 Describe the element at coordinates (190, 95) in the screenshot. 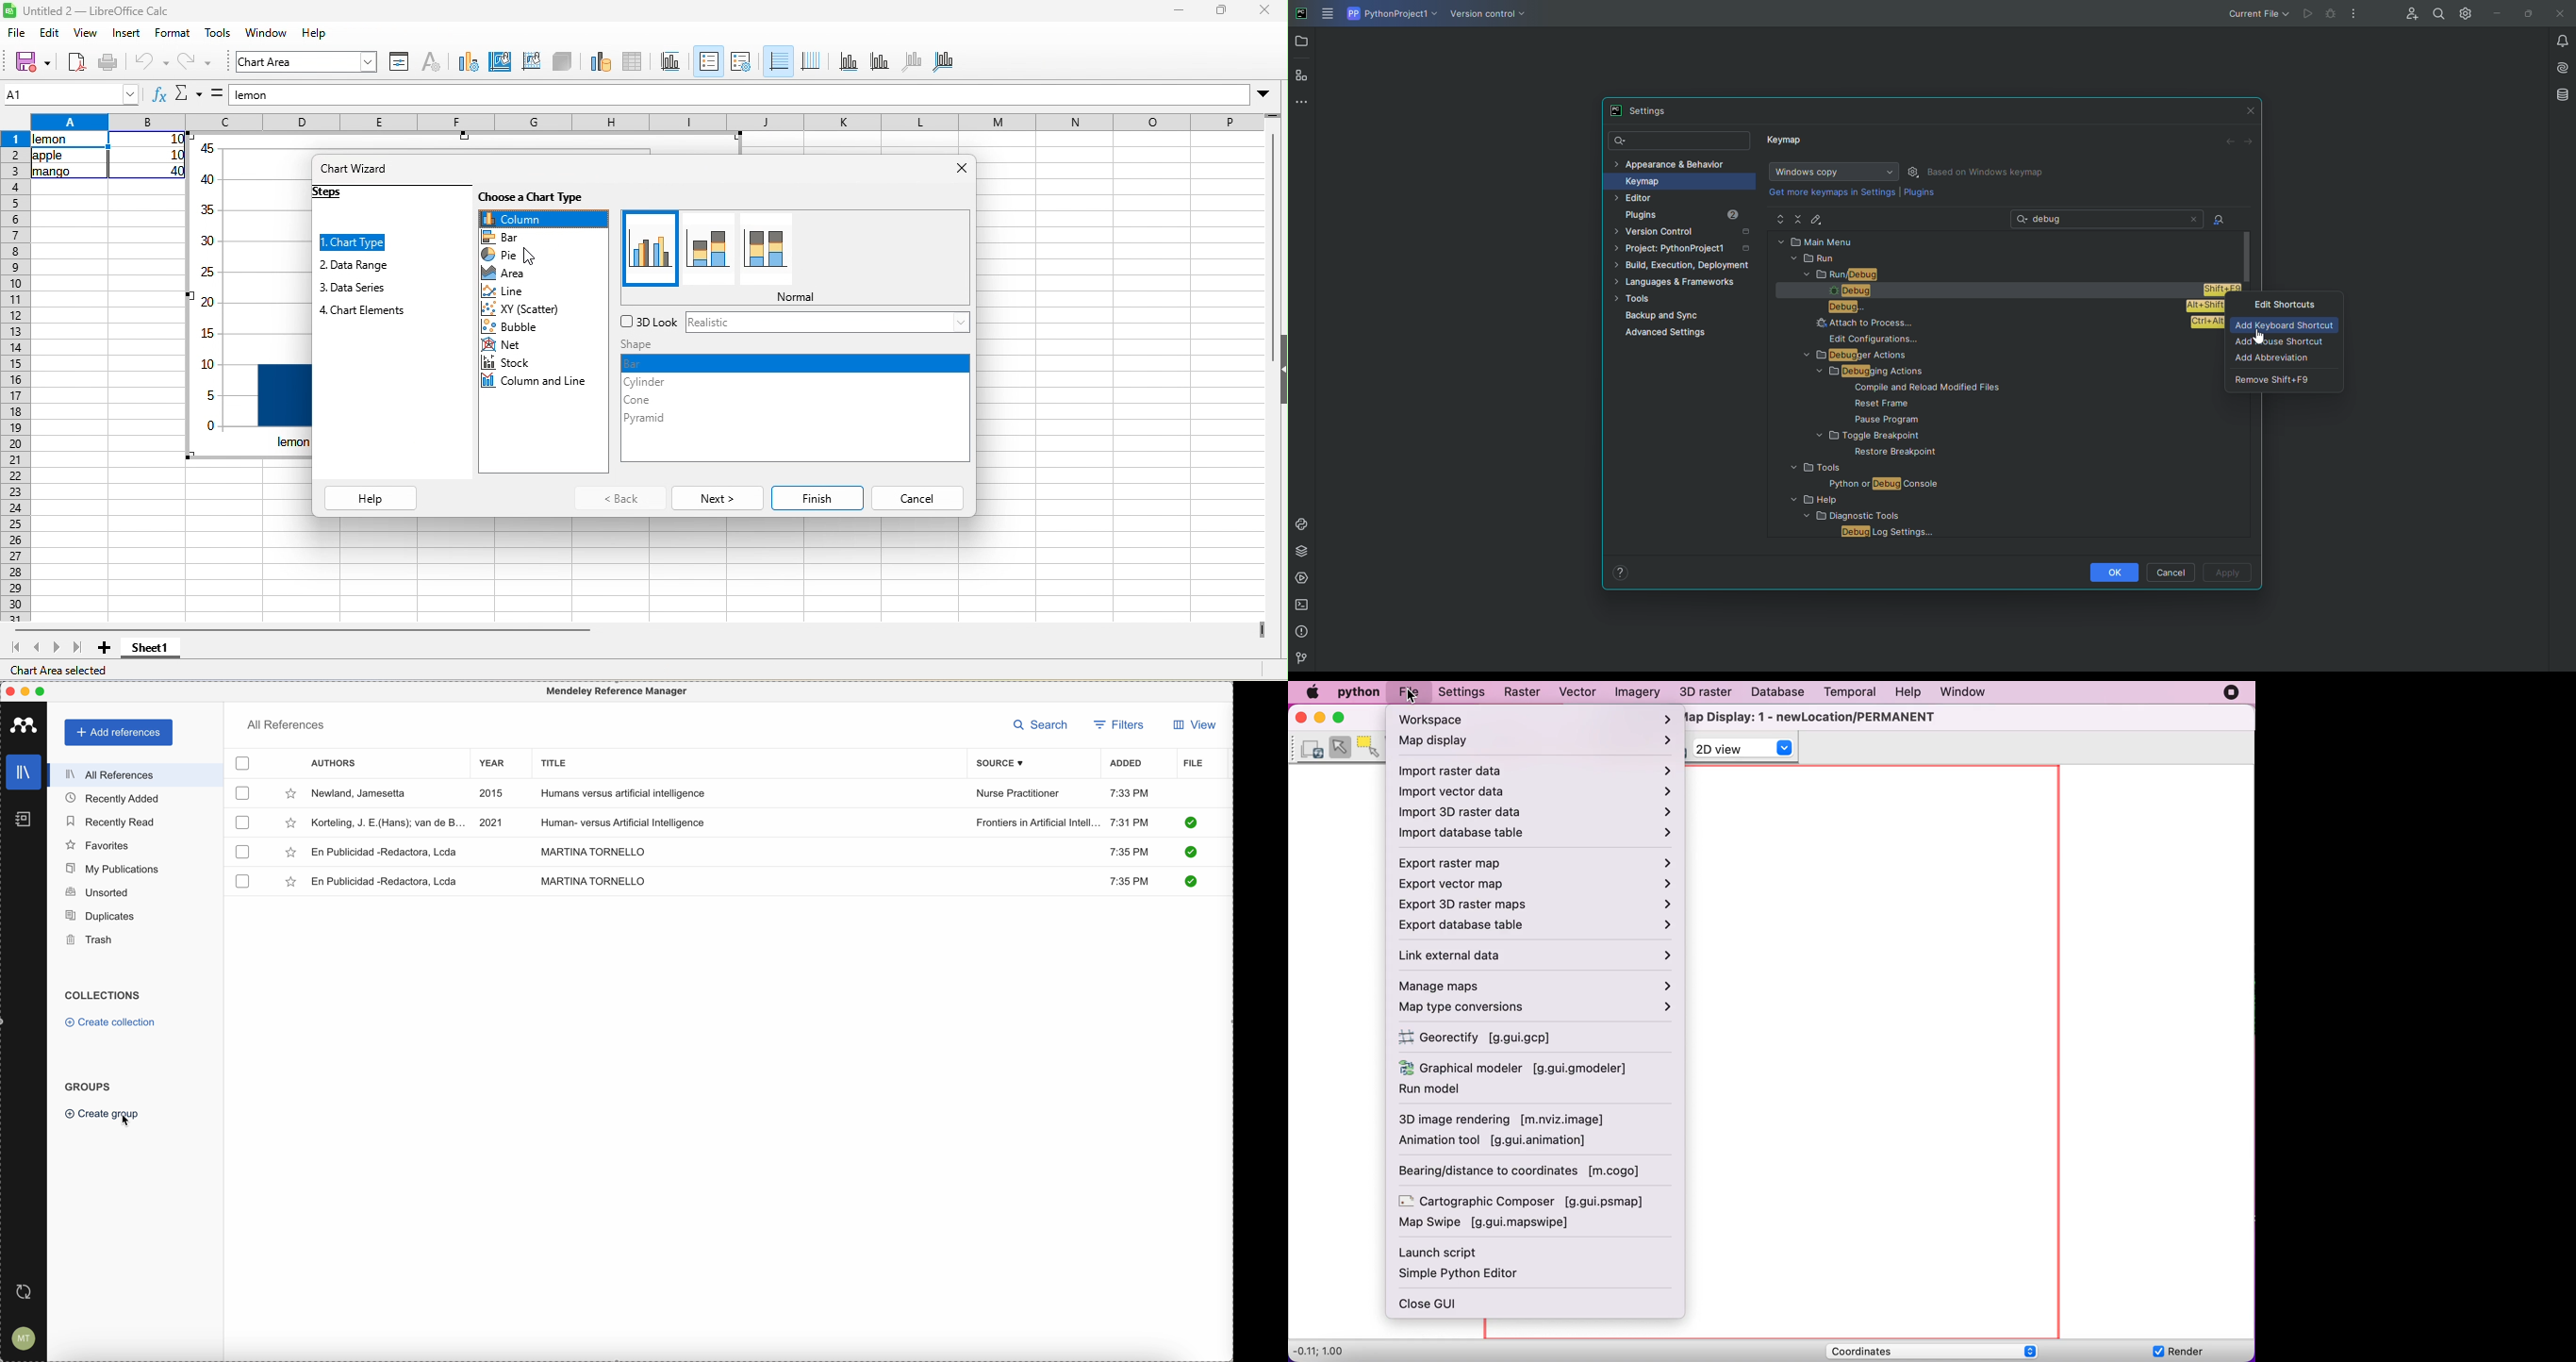

I see `select function` at that location.